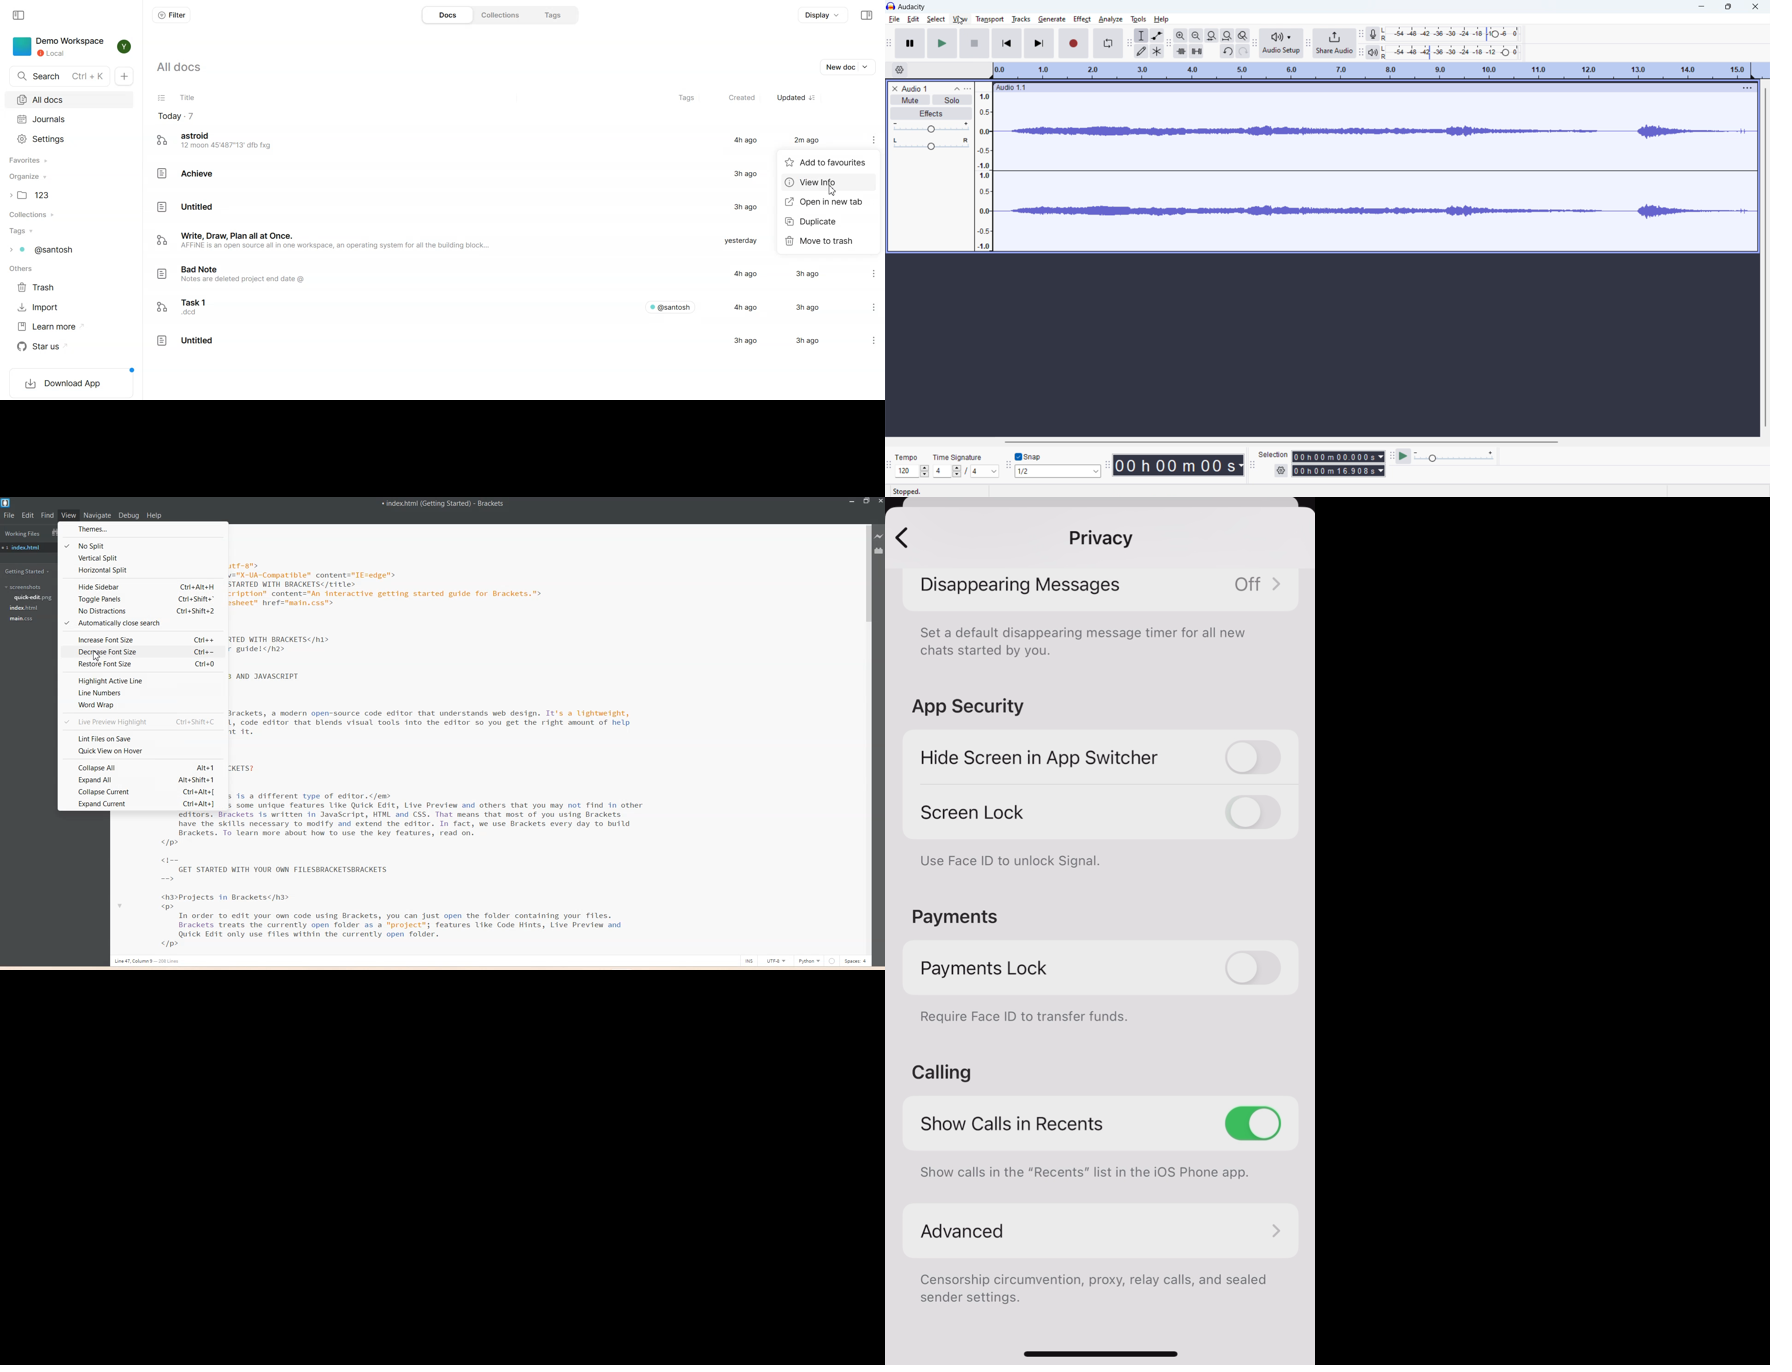 This screenshot has width=1792, height=1372. Describe the element at coordinates (71, 384) in the screenshot. I see `Download App` at that location.